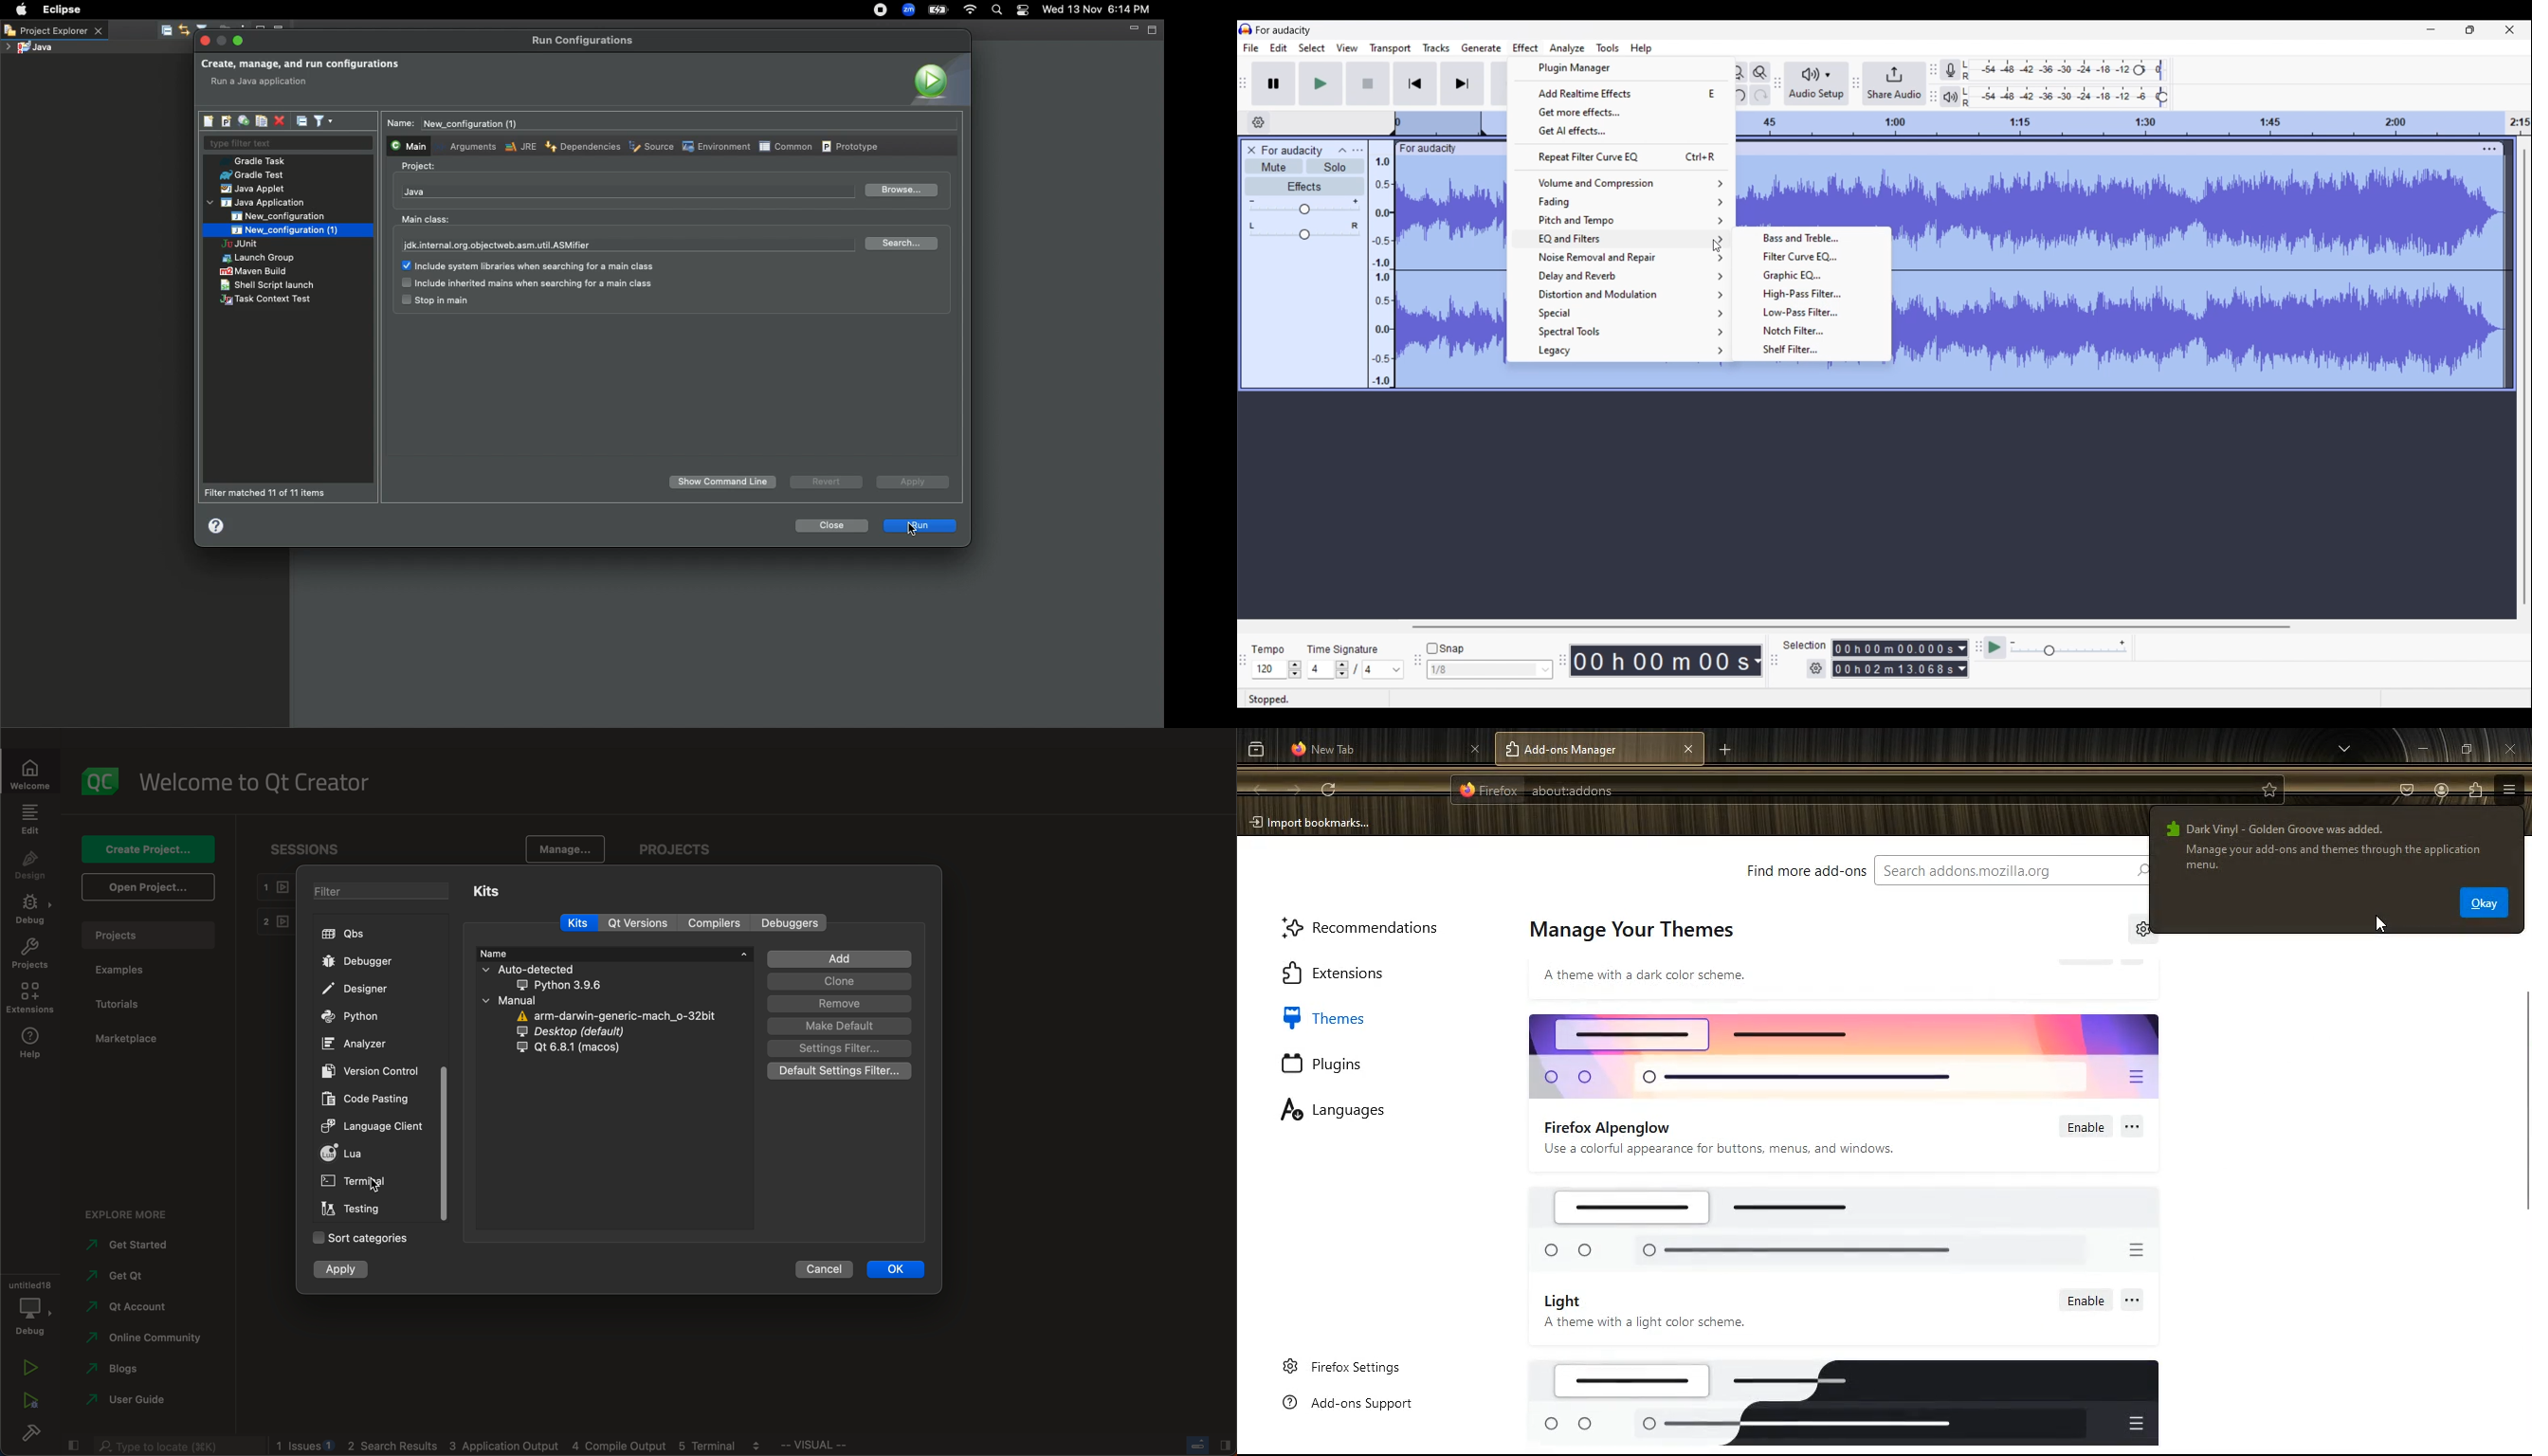  I want to click on Edit menu, so click(1279, 49).